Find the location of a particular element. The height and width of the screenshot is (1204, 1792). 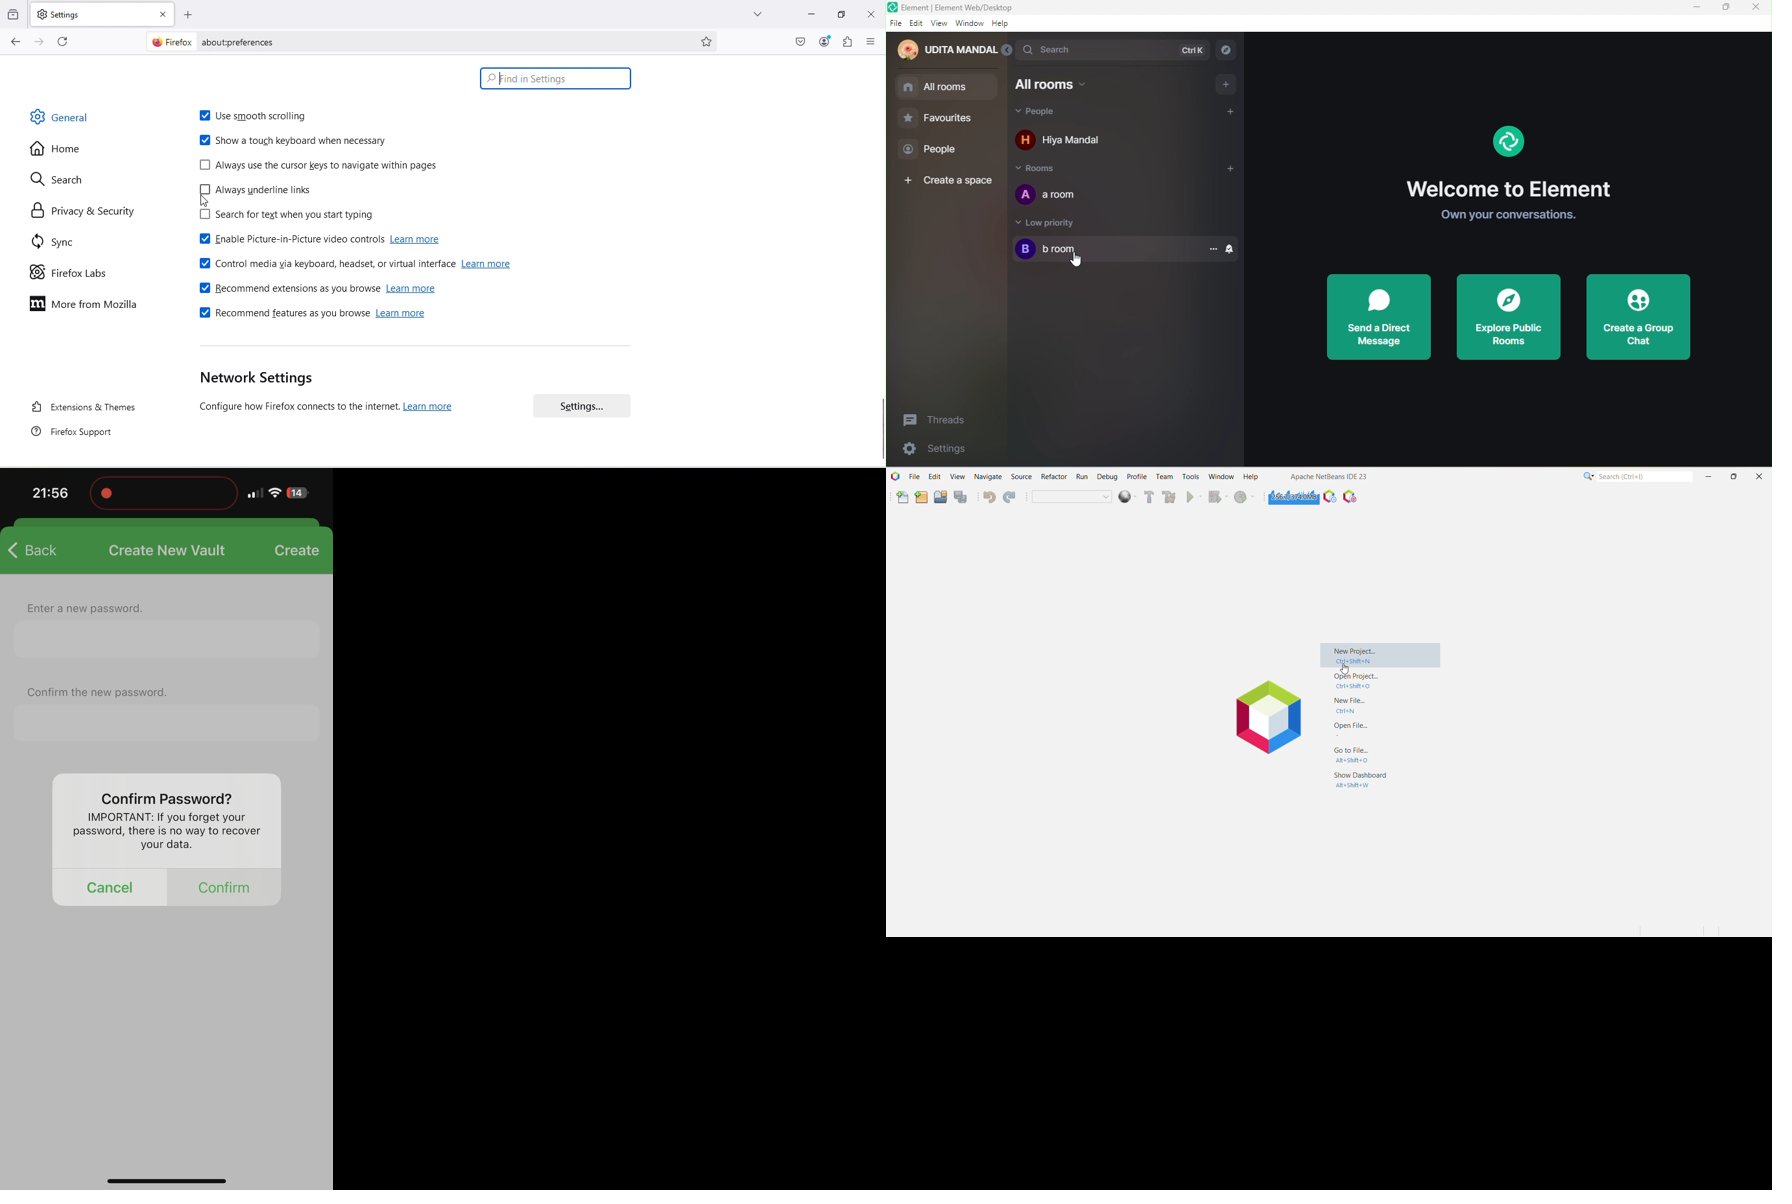

close is located at coordinates (1758, 8).